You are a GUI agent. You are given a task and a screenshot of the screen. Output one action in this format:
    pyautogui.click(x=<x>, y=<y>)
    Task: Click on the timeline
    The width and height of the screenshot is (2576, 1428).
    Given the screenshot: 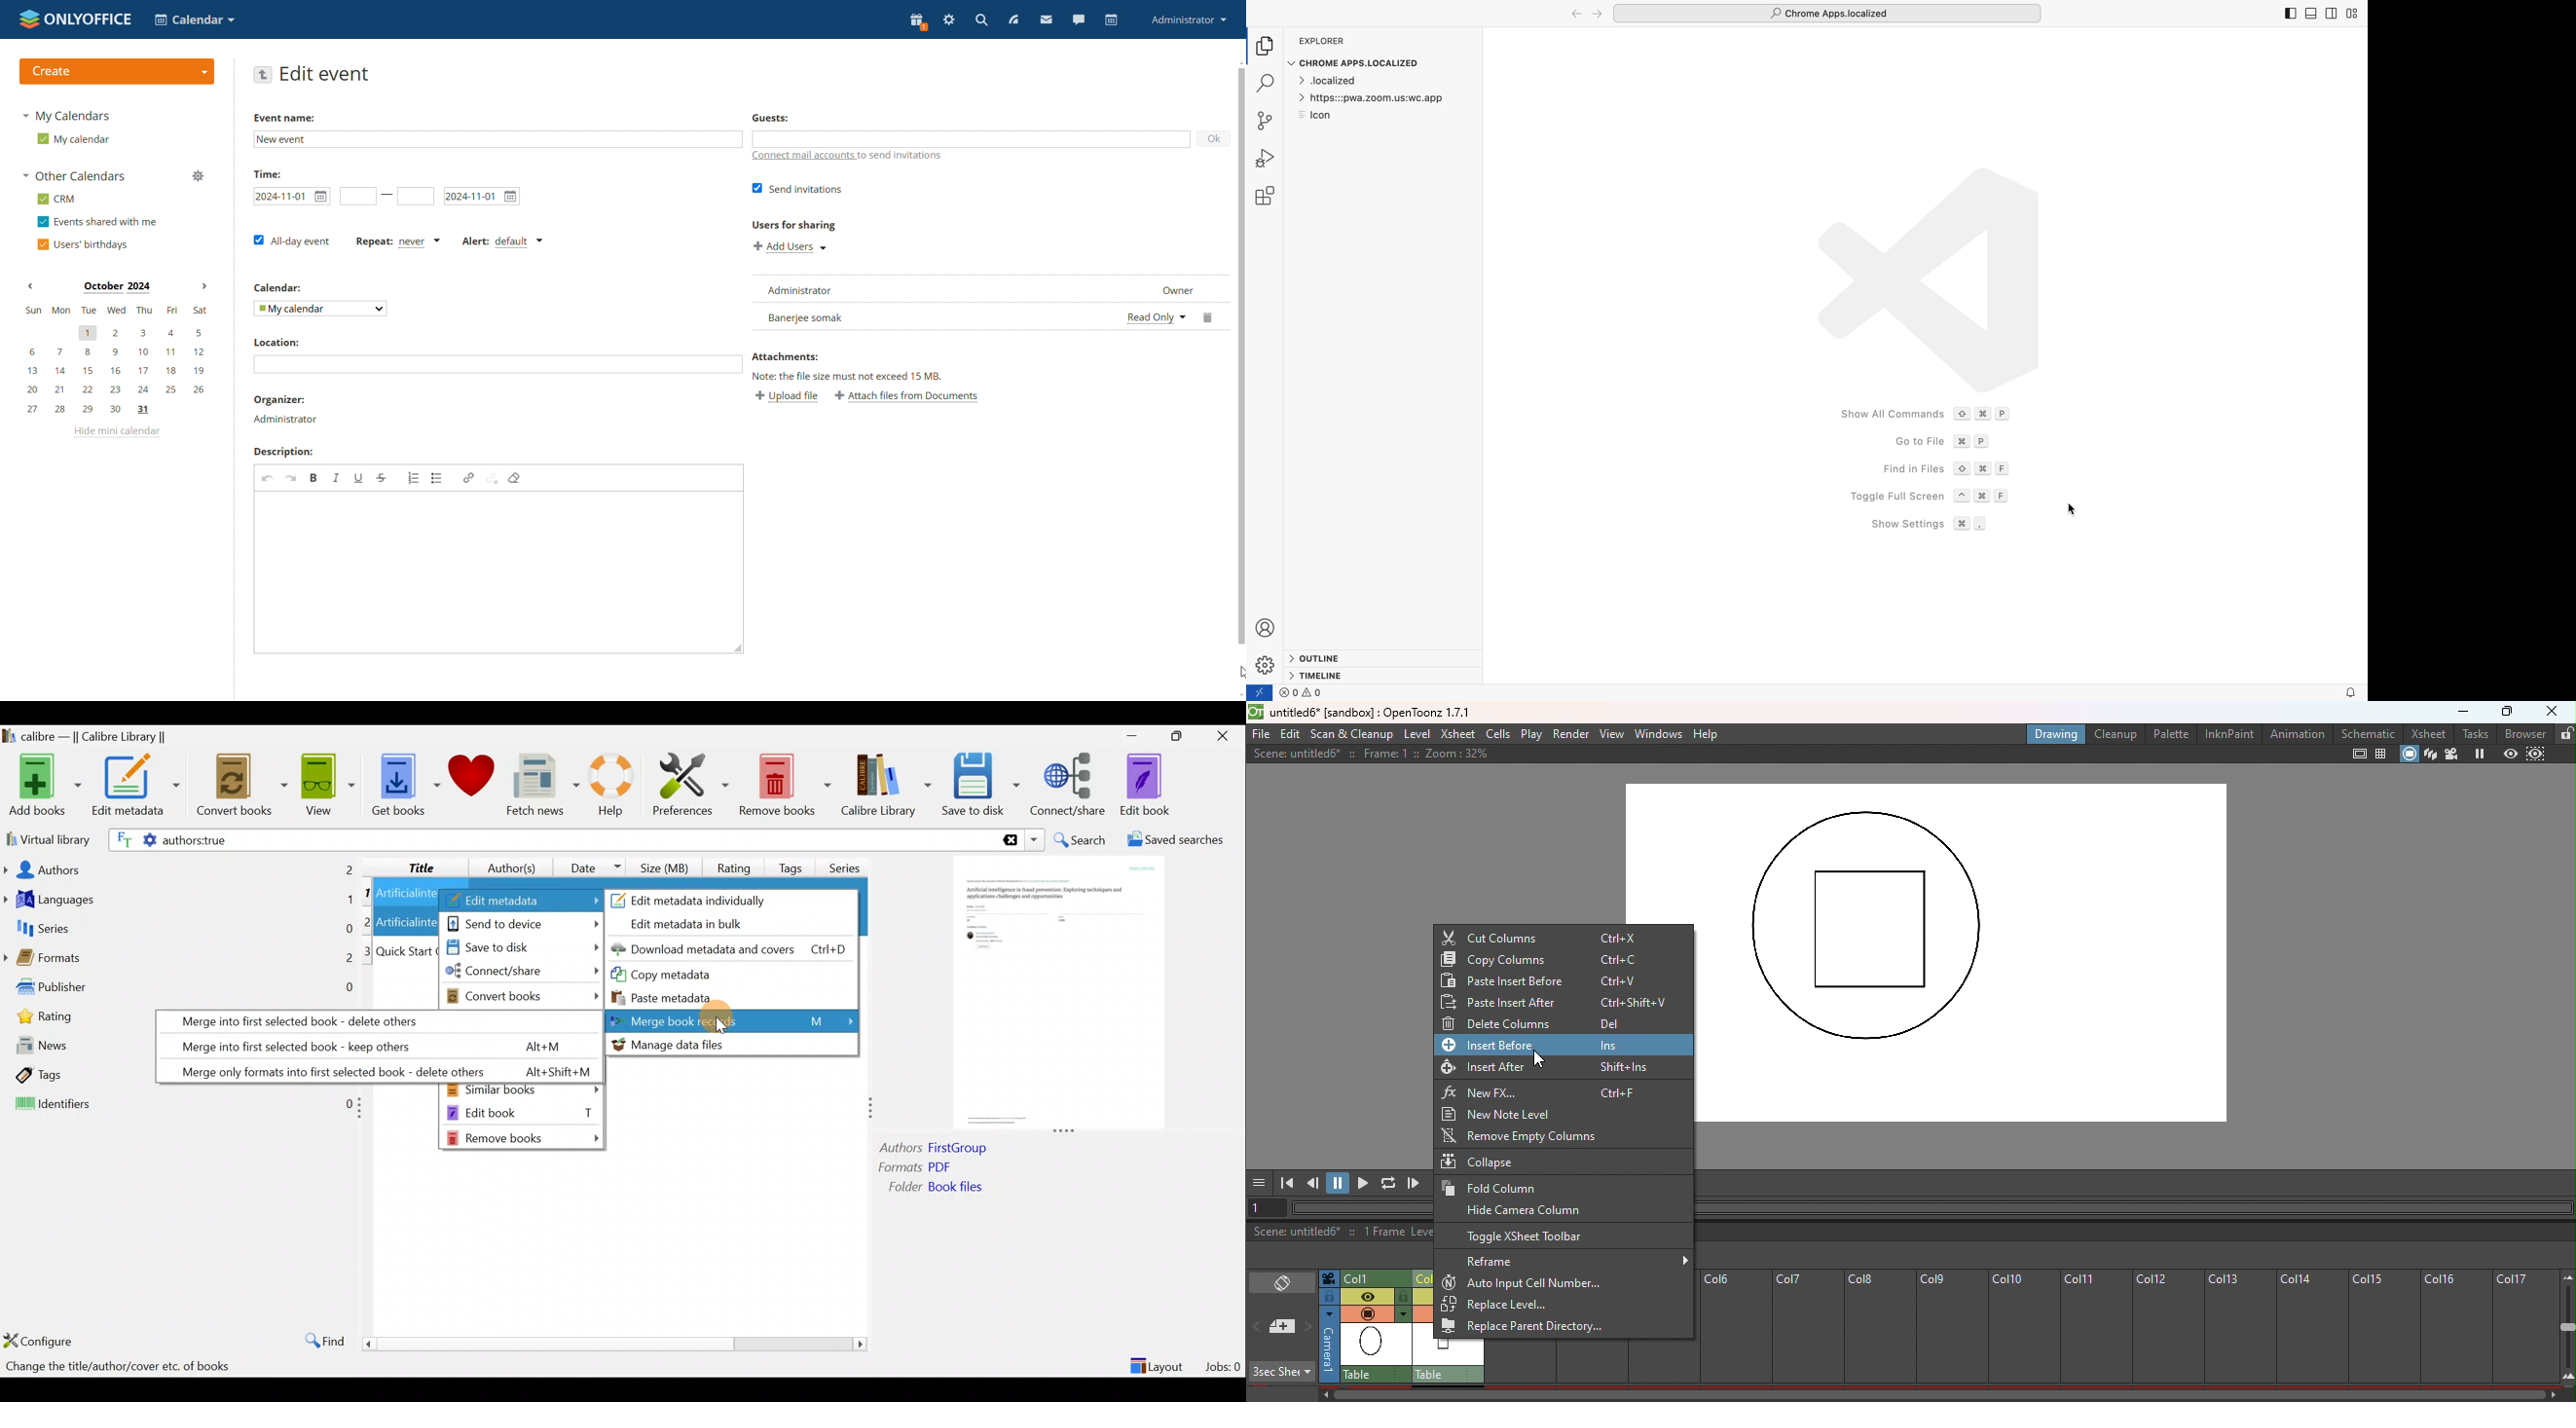 What is the action you would take?
    pyautogui.click(x=1320, y=676)
    